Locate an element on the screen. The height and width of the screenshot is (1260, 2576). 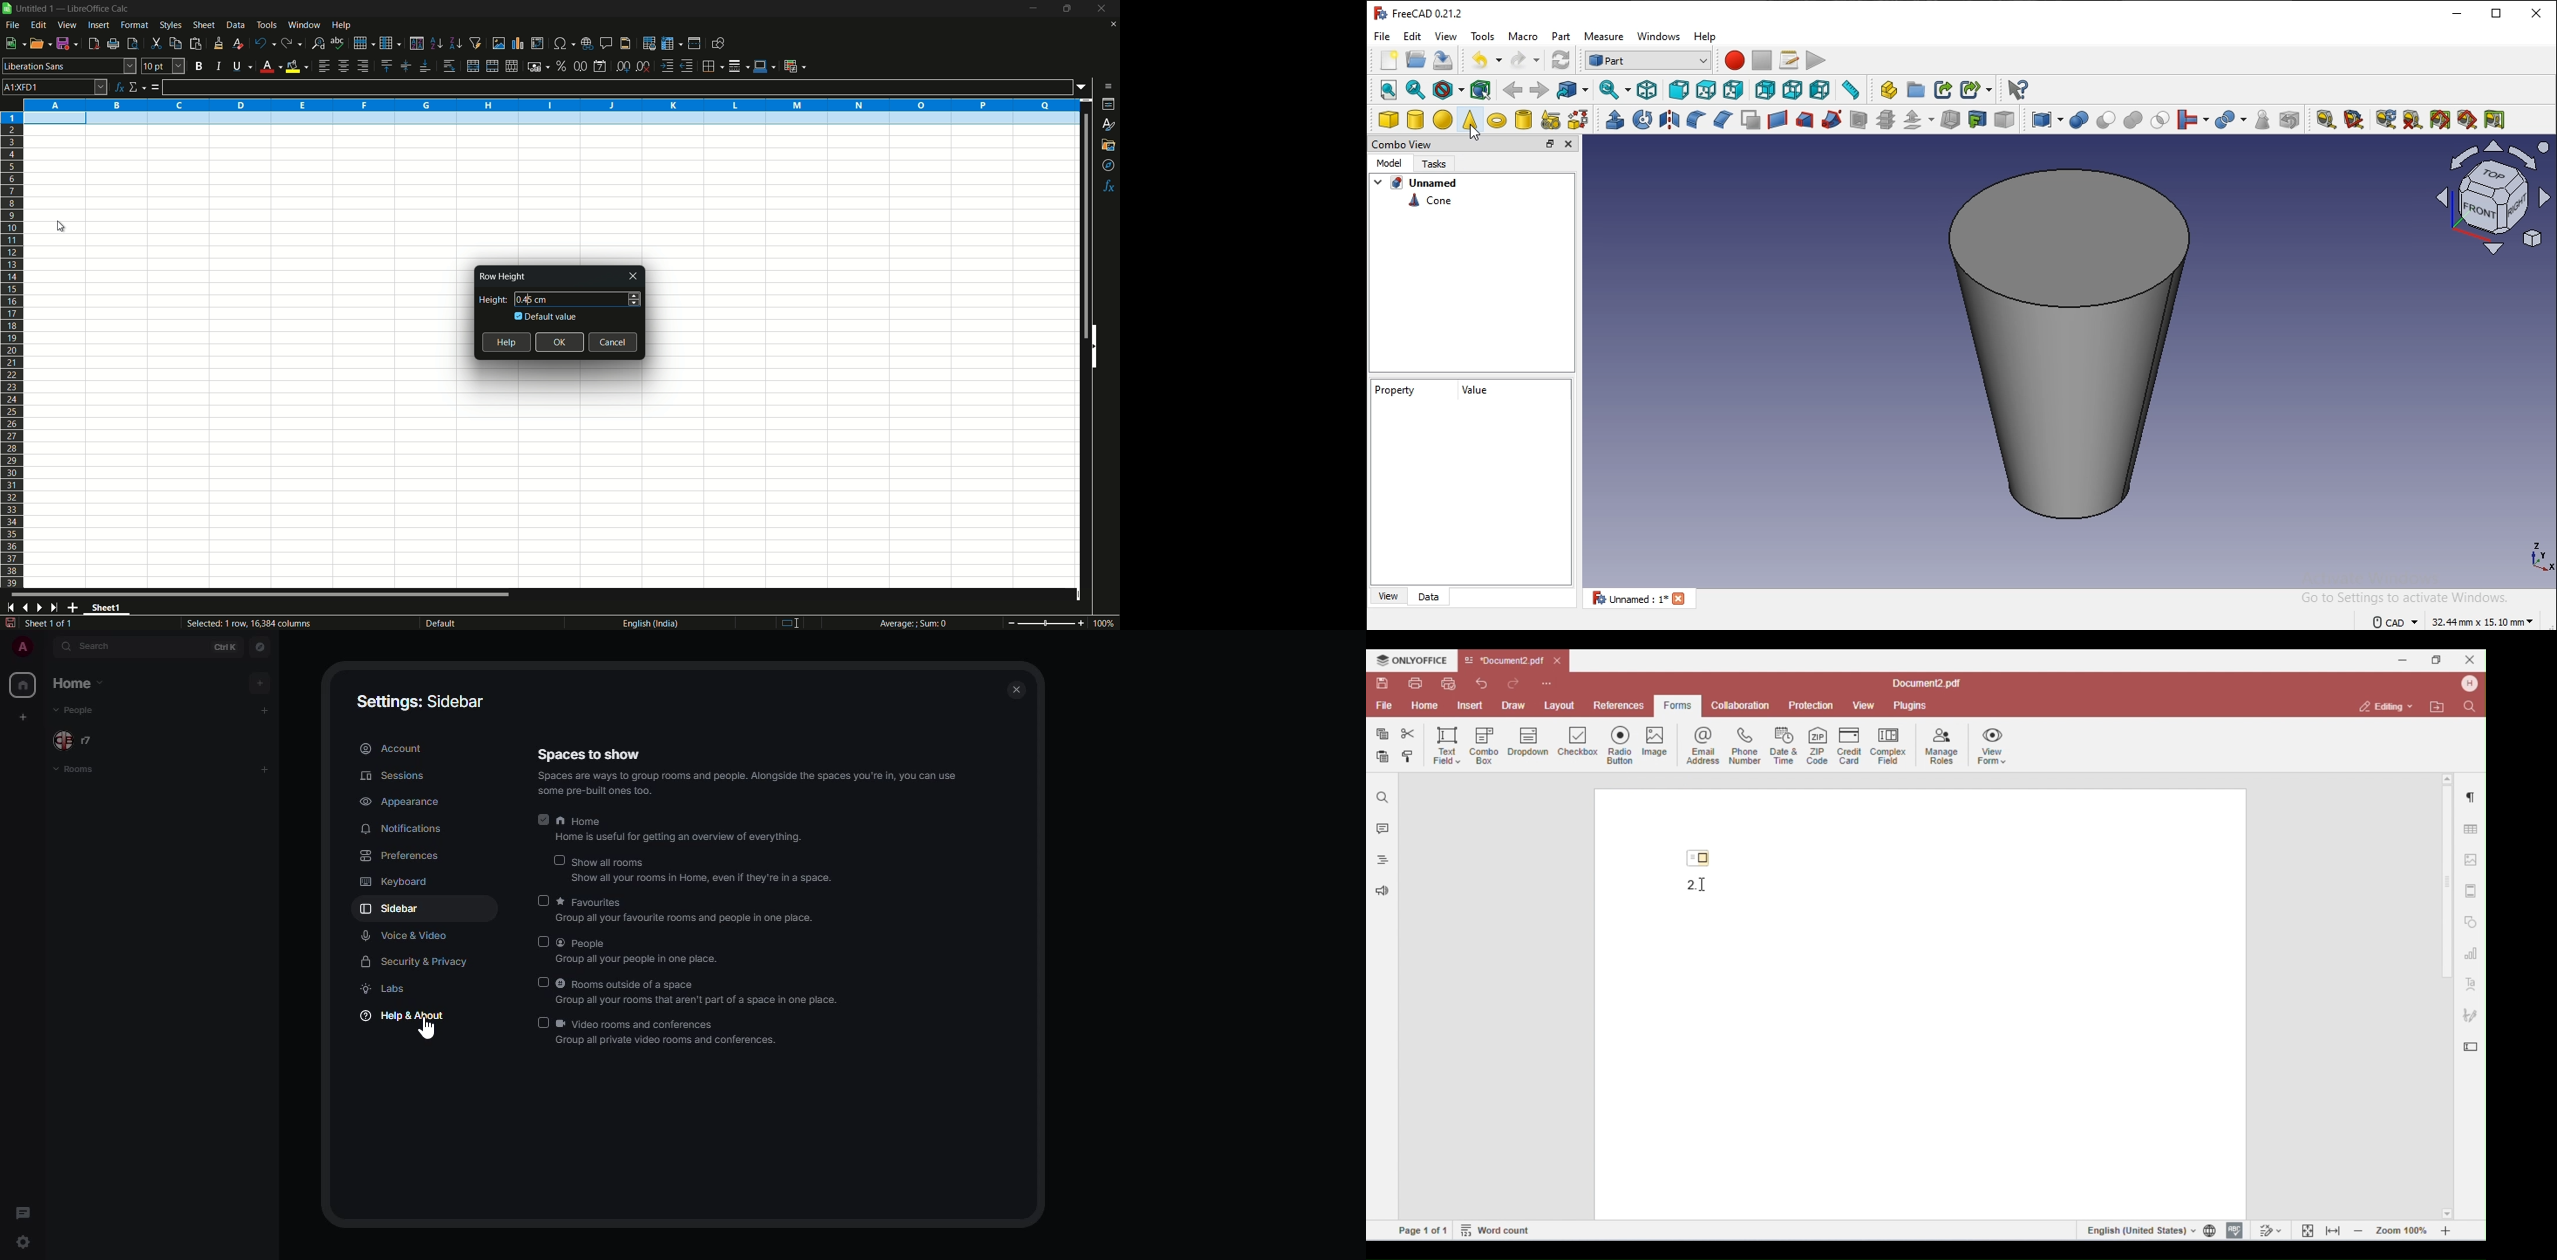
mirroring is located at coordinates (1668, 120).